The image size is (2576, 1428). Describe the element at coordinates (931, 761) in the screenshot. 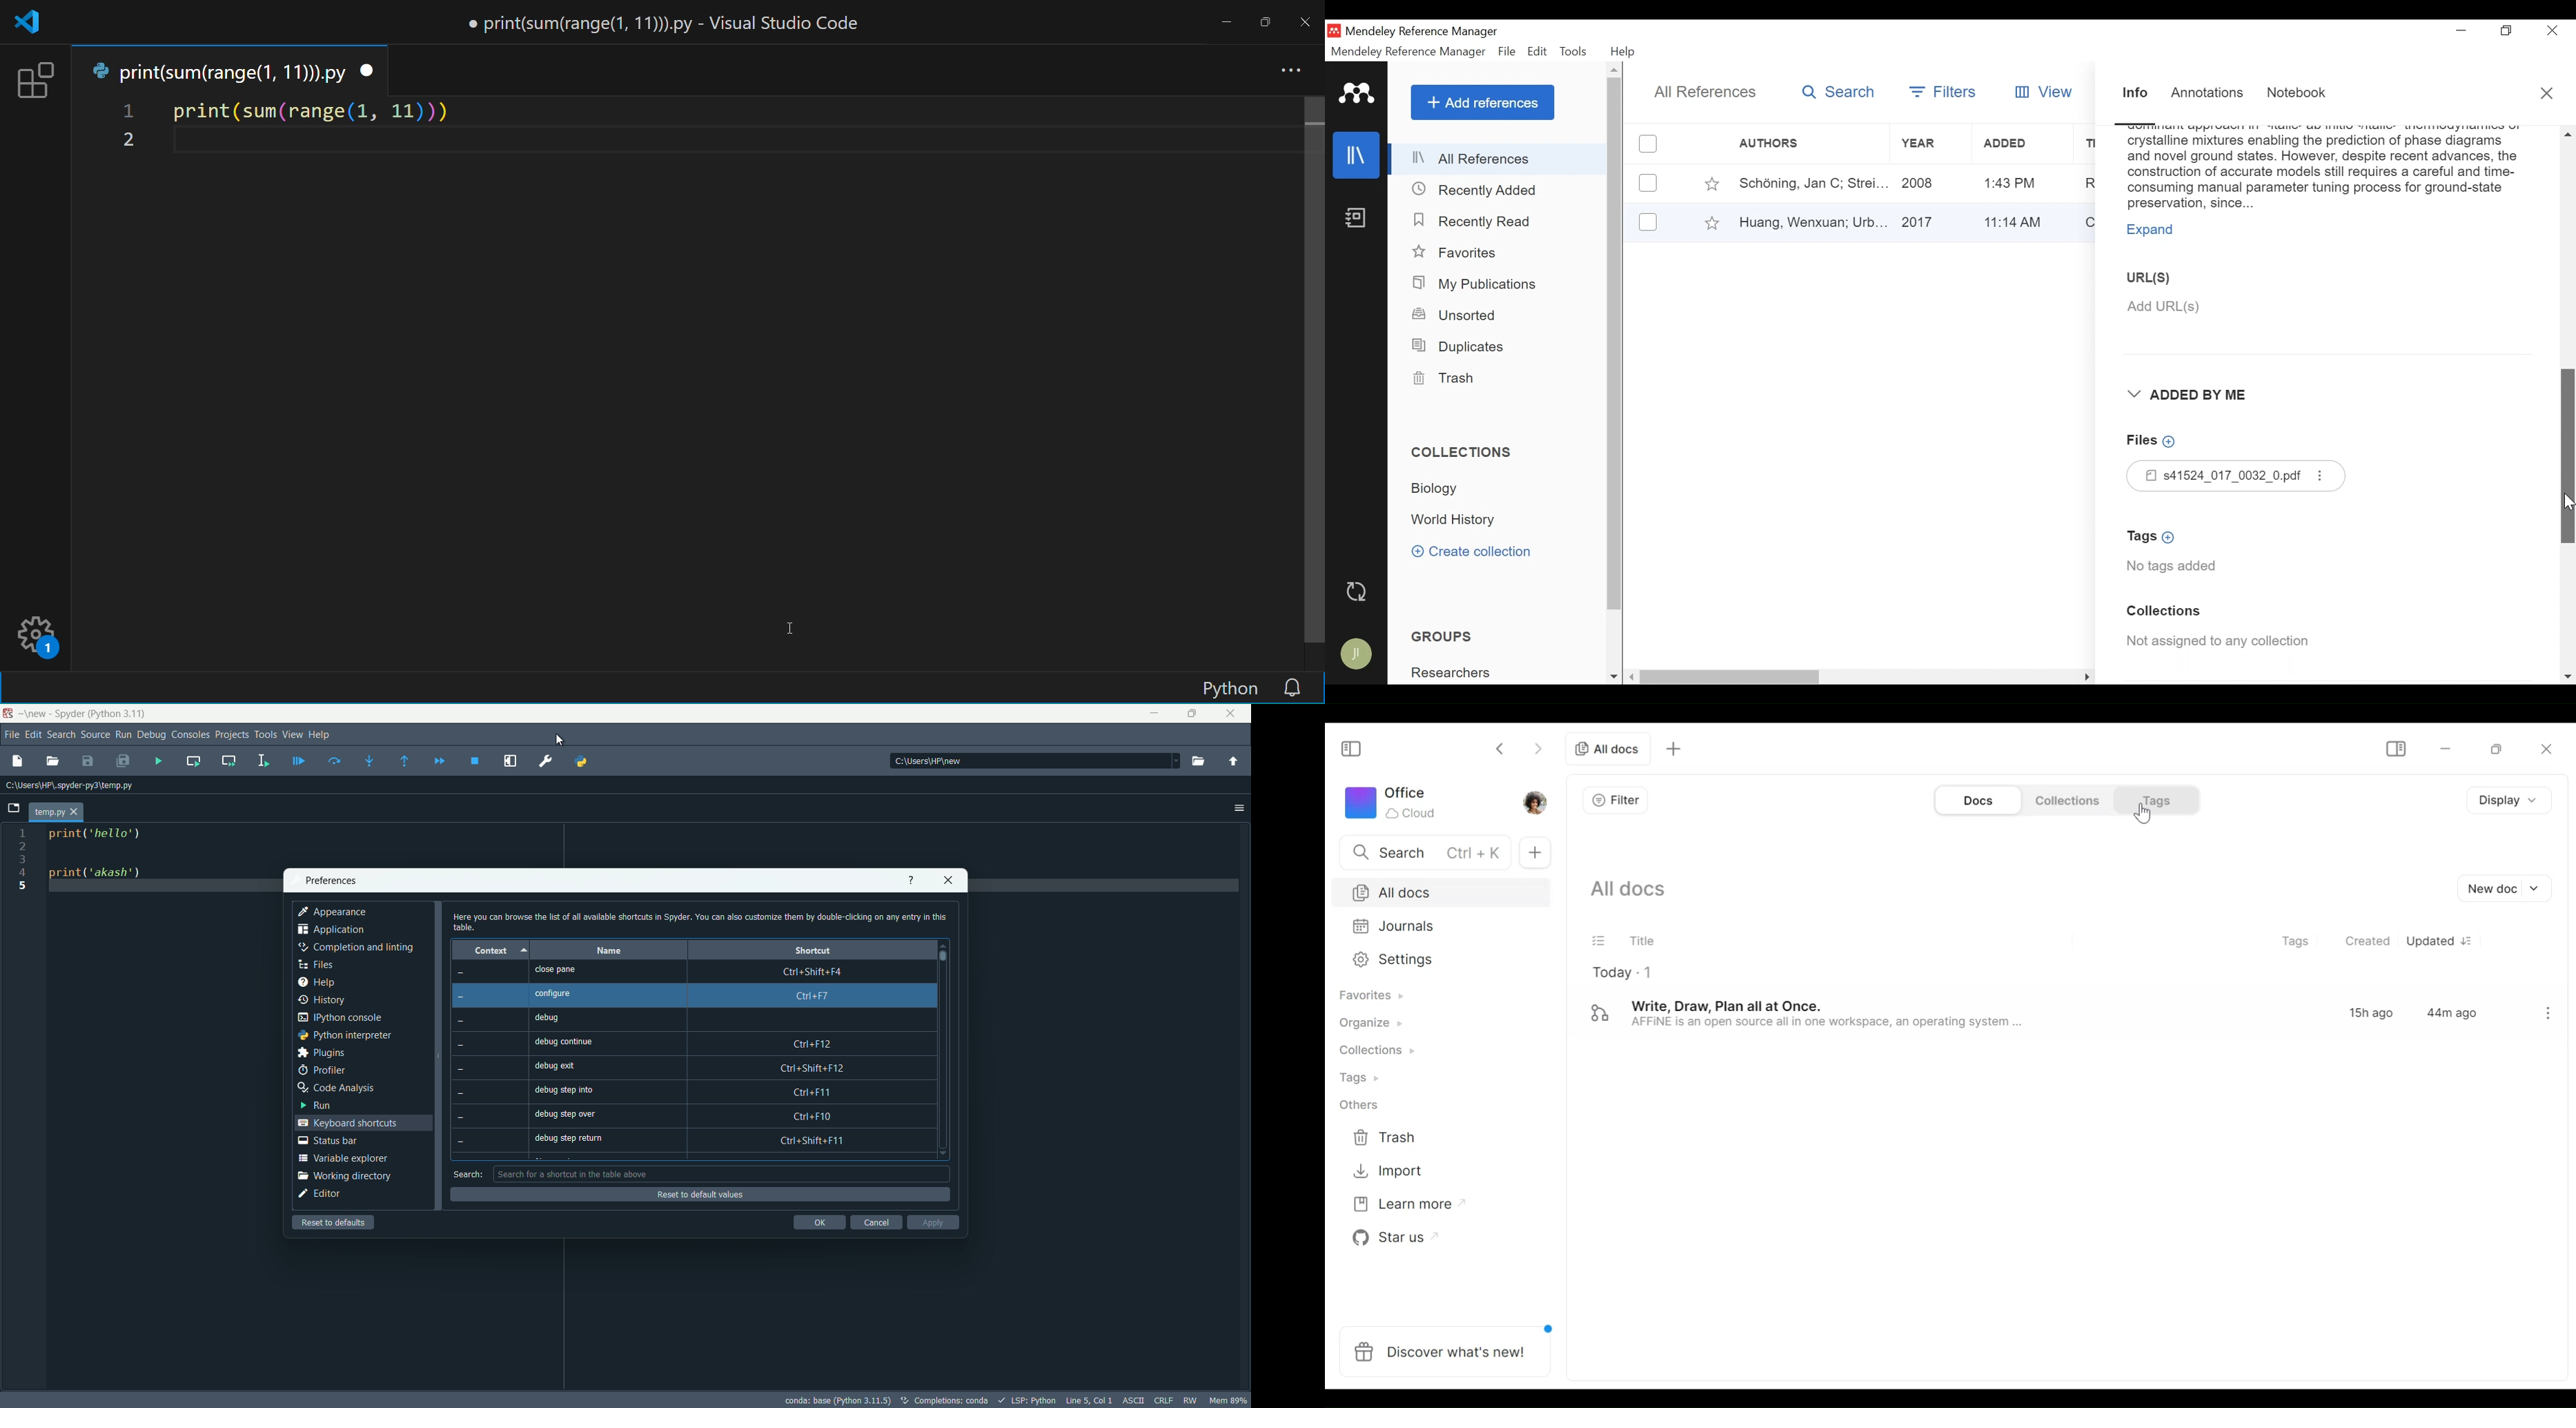

I see `directory` at that location.